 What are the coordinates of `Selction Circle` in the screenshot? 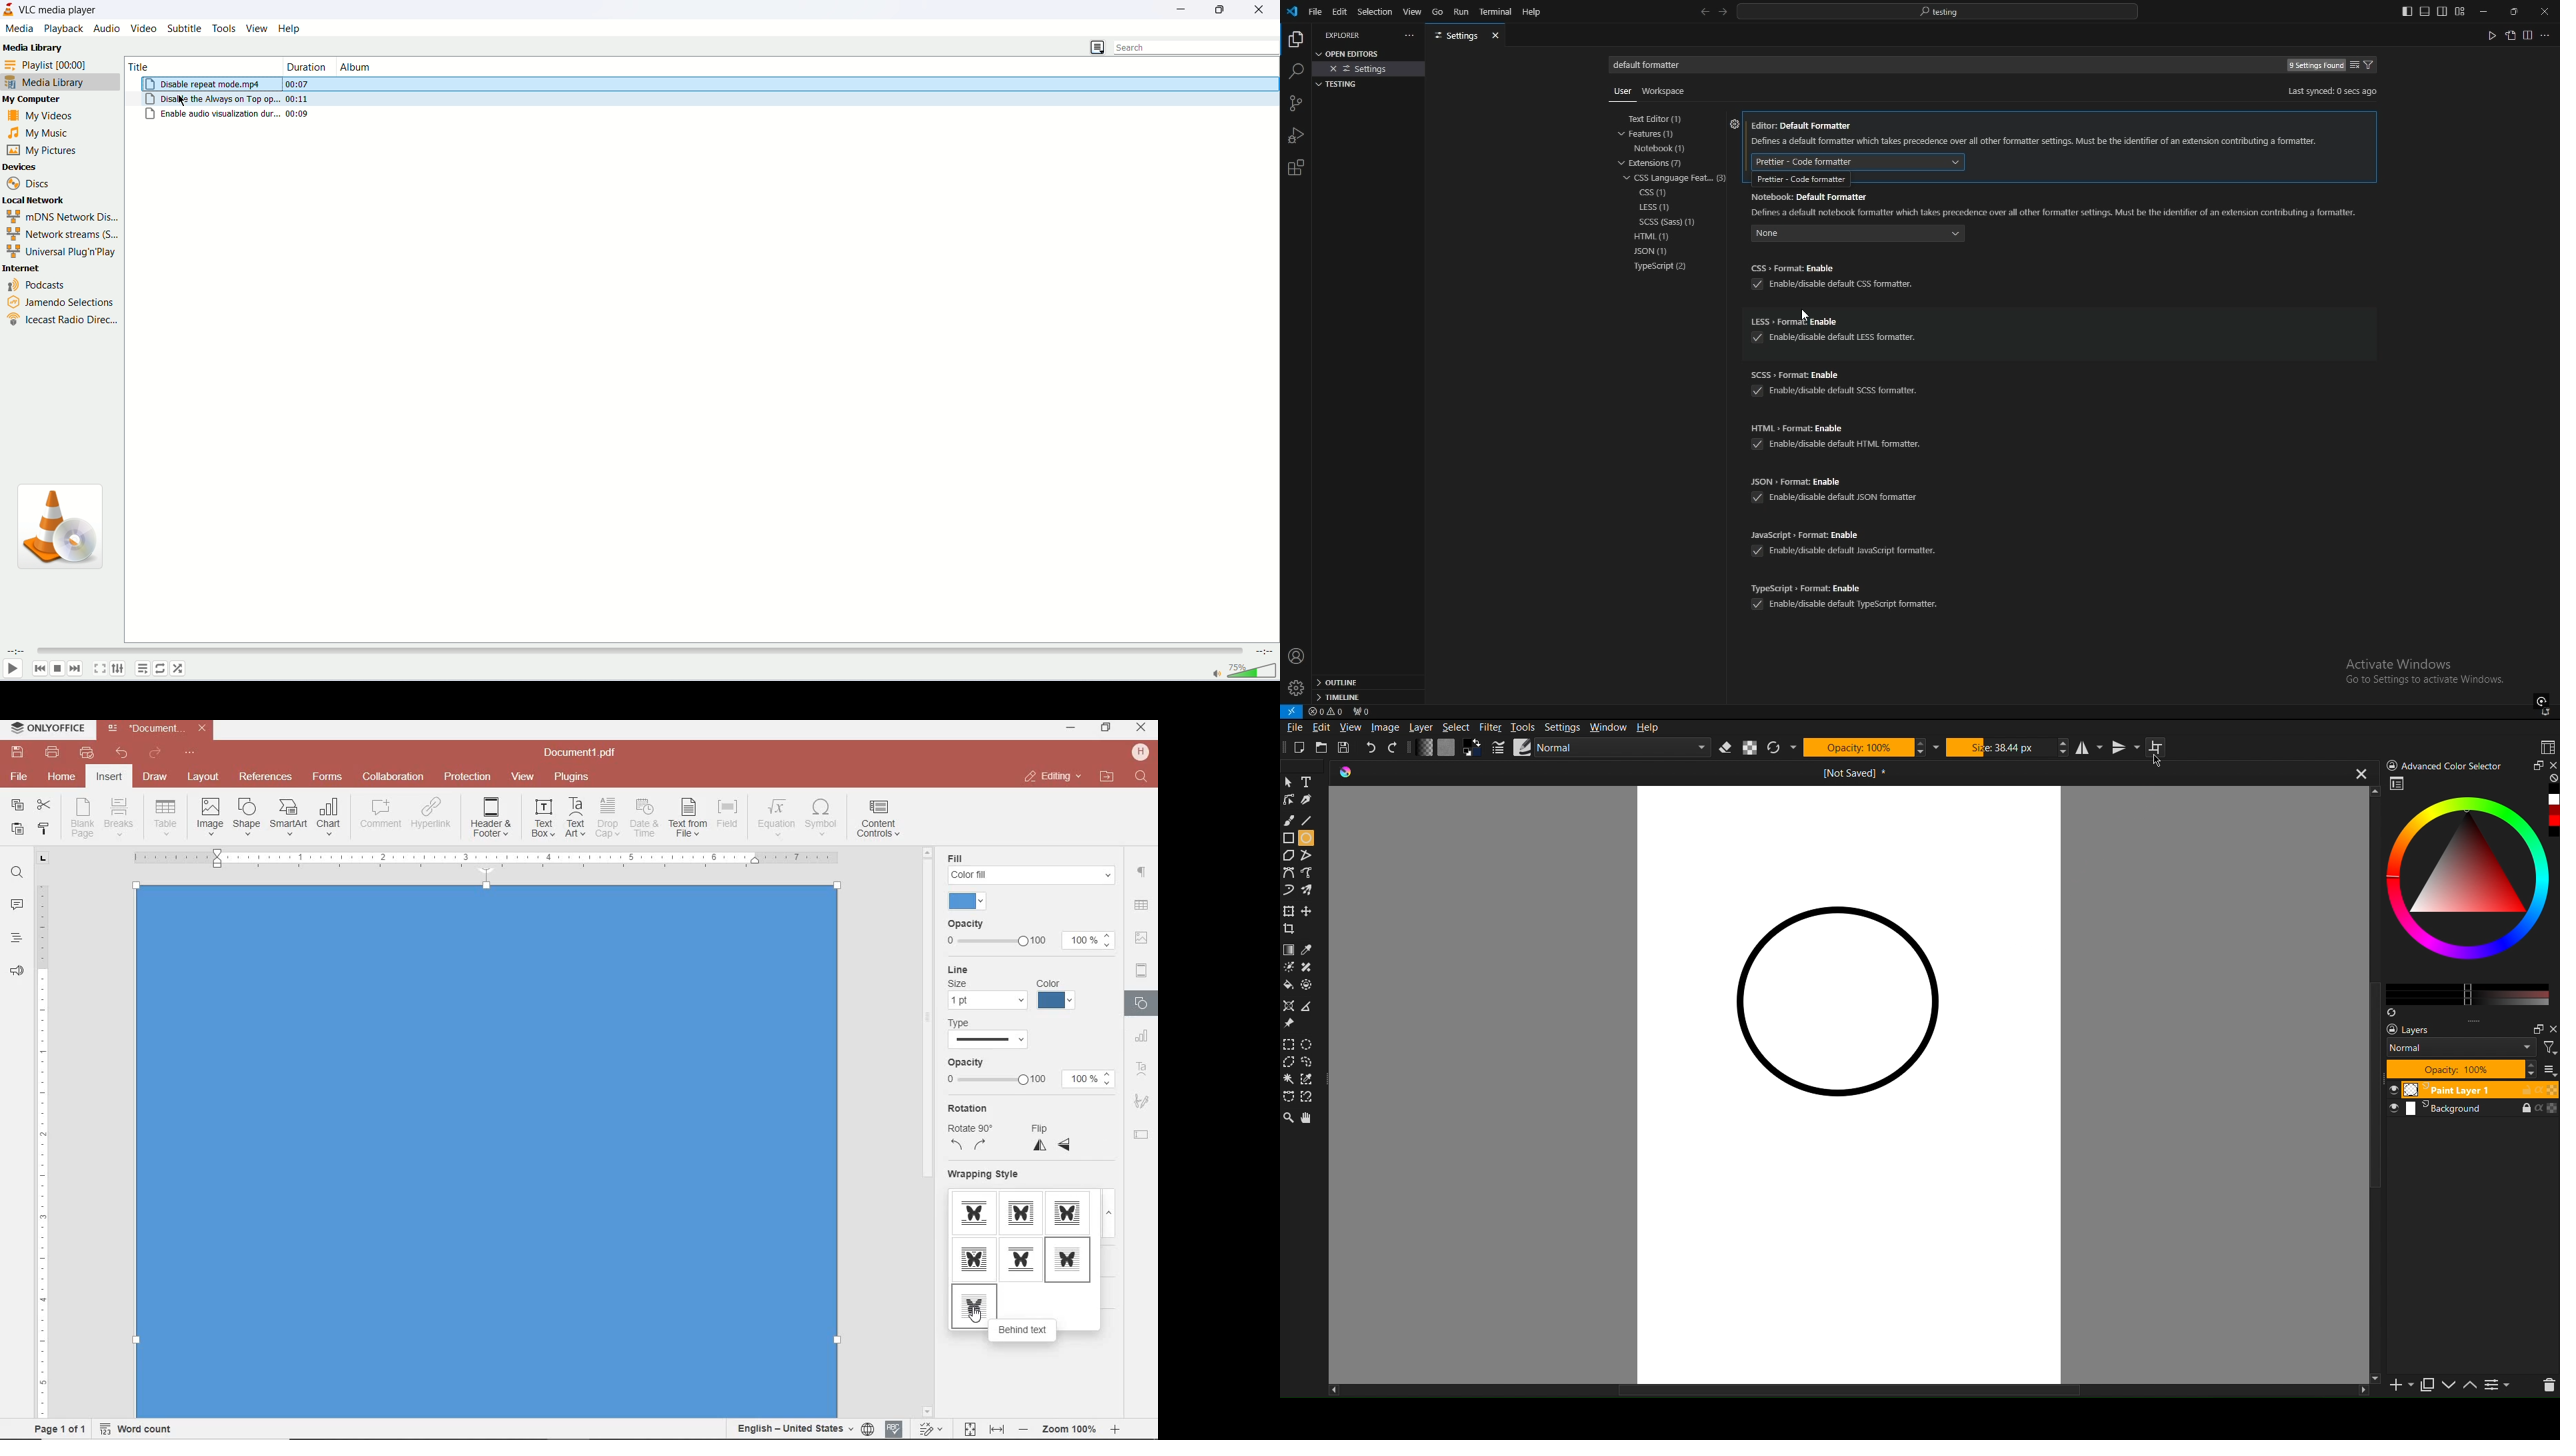 It's located at (1307, 1043).